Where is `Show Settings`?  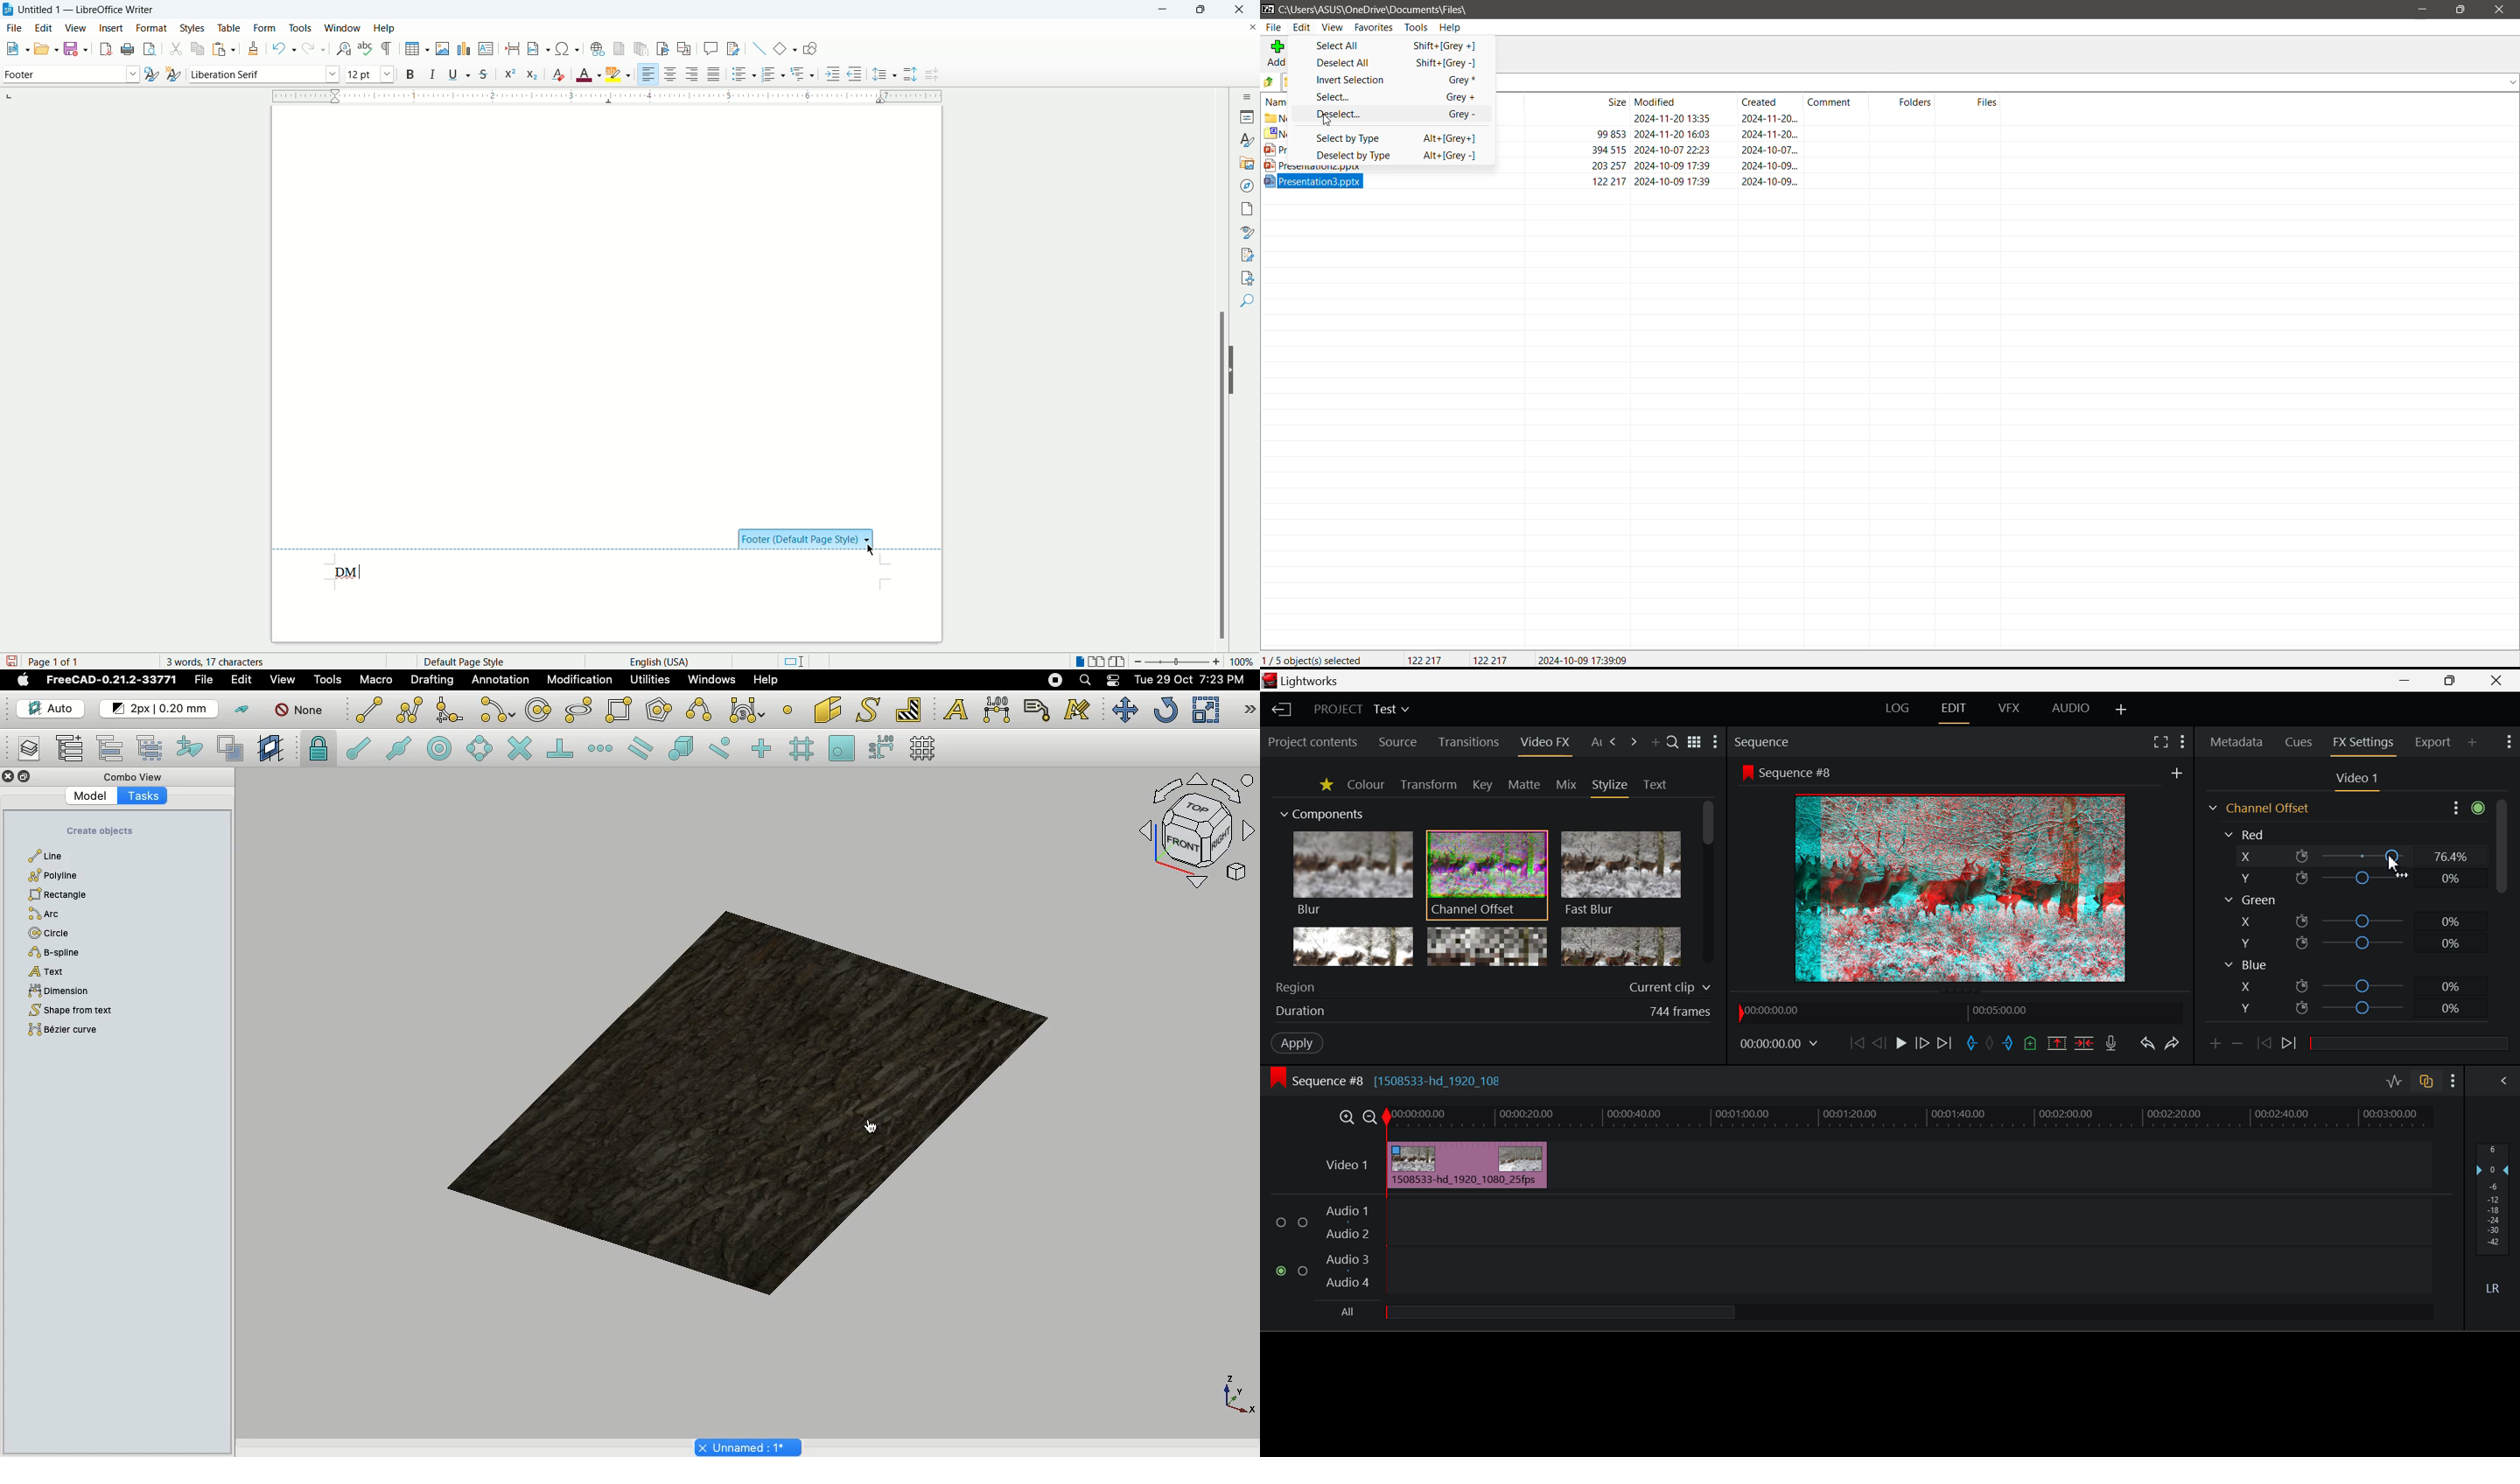
Show Settings is located at coordinates (2452, 1082).